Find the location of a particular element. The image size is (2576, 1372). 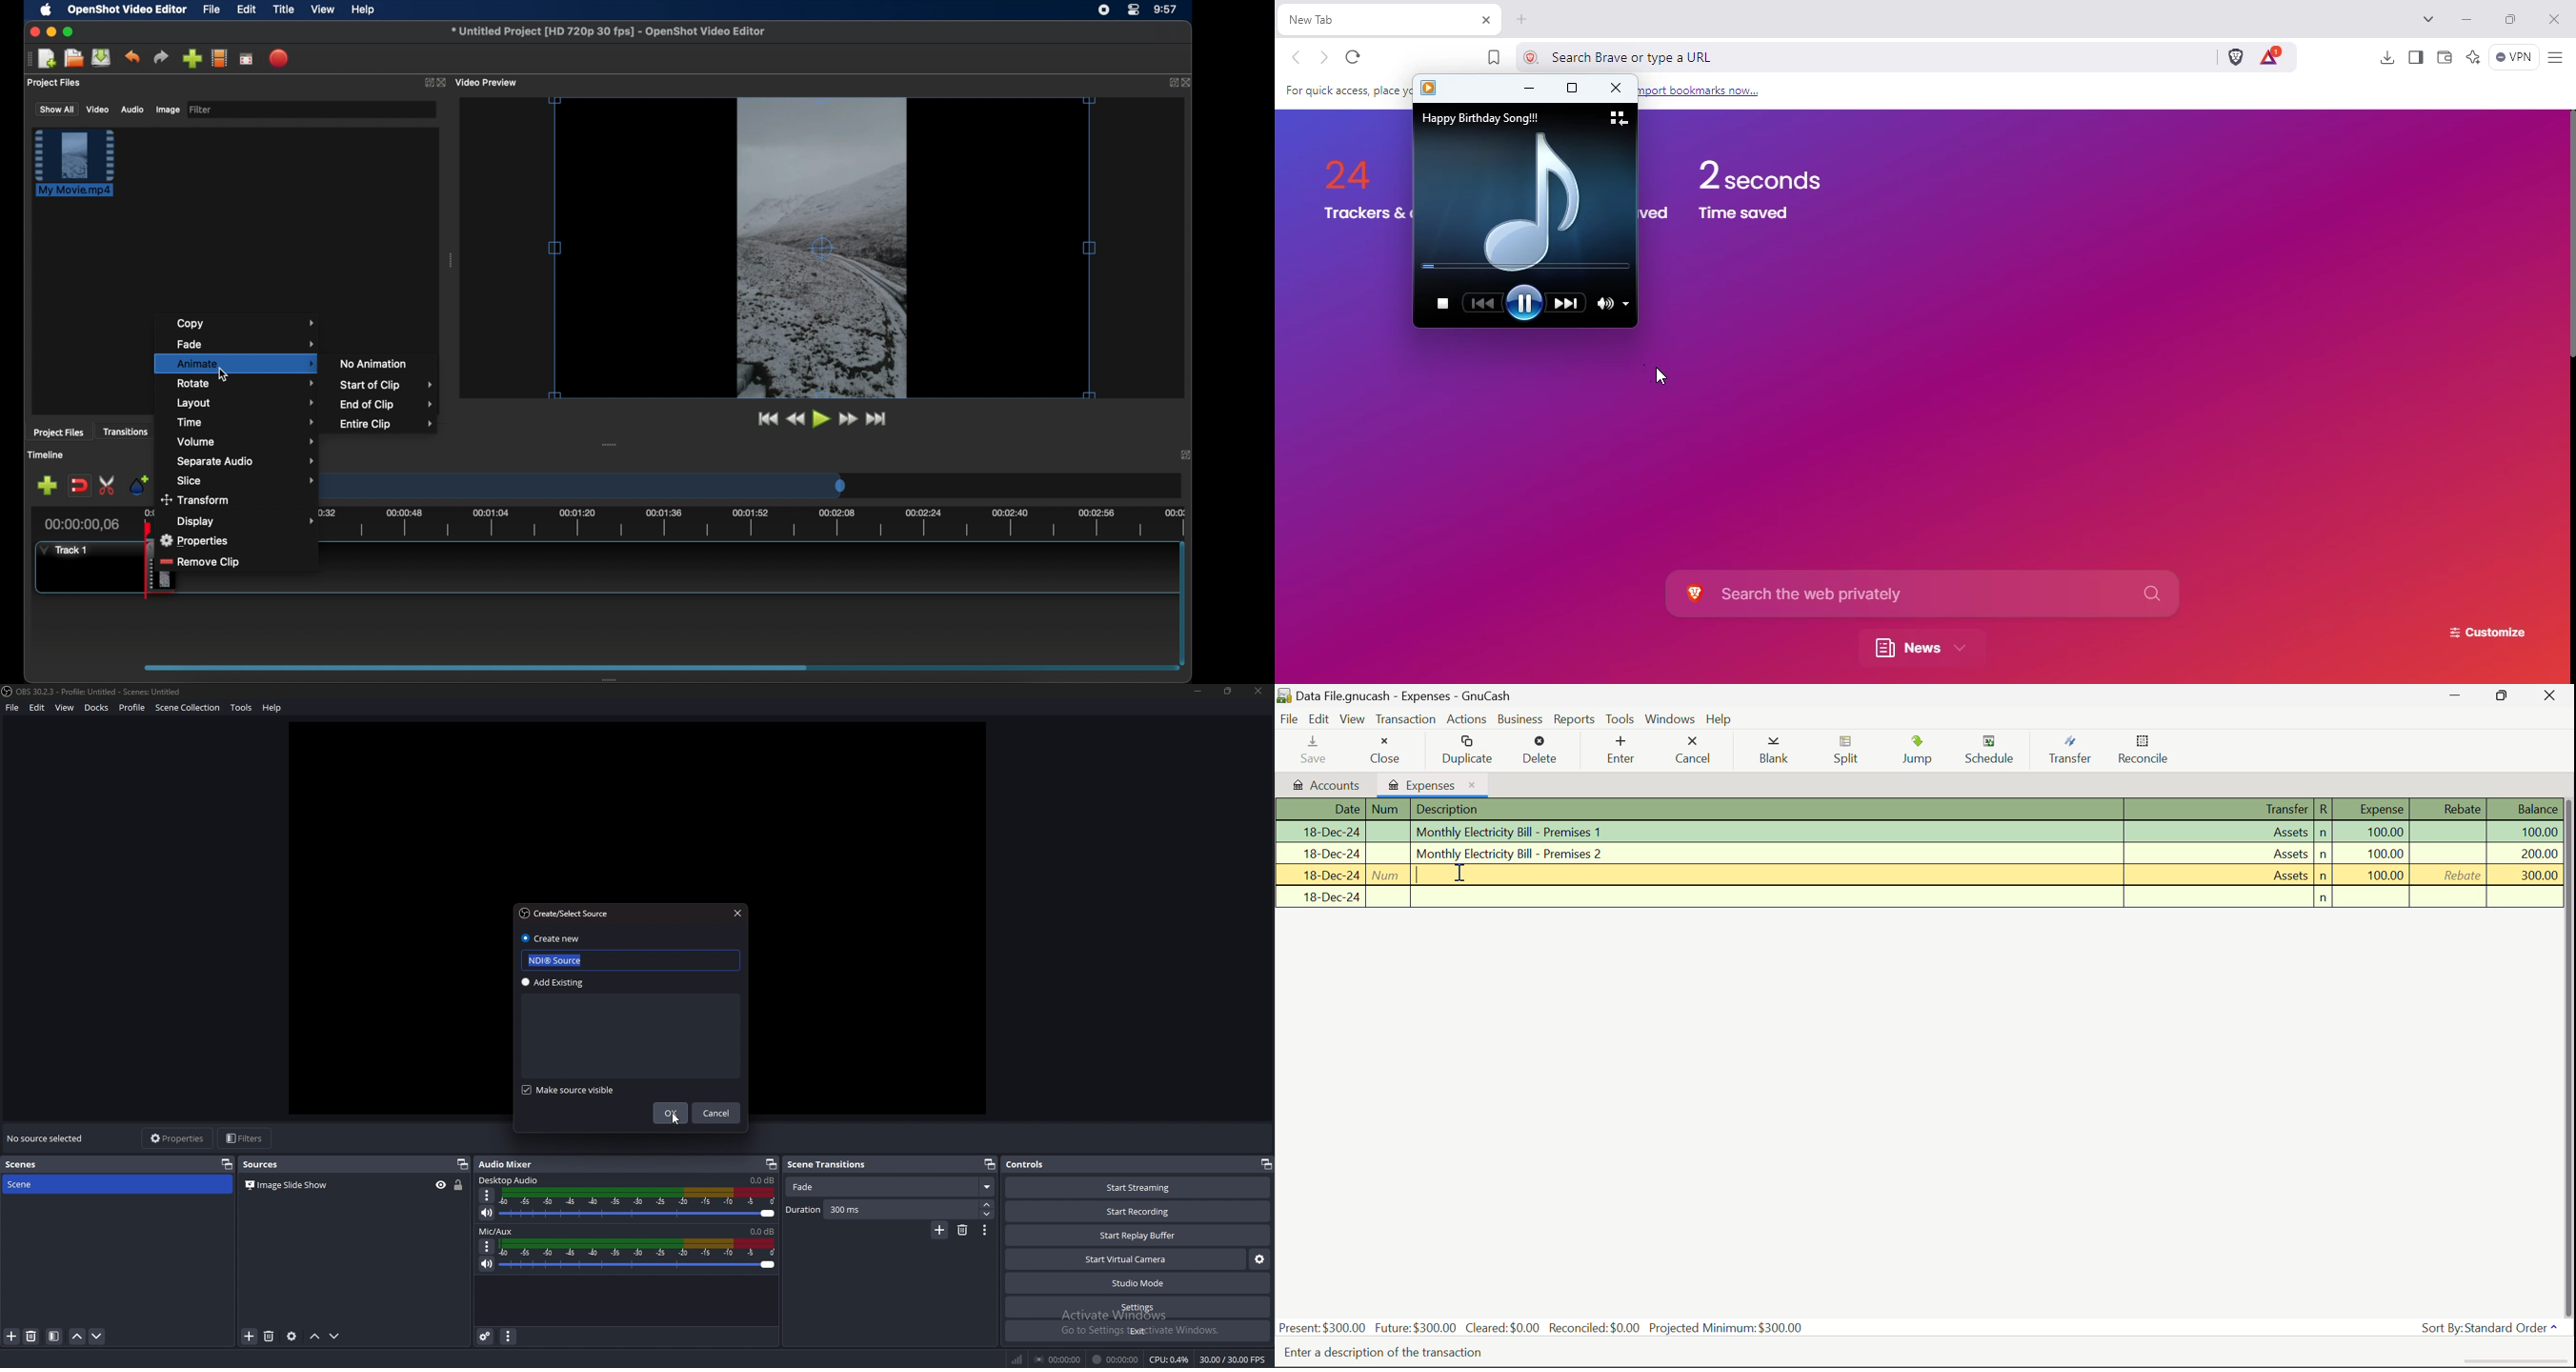

profile is located at coordinates (132, 707).